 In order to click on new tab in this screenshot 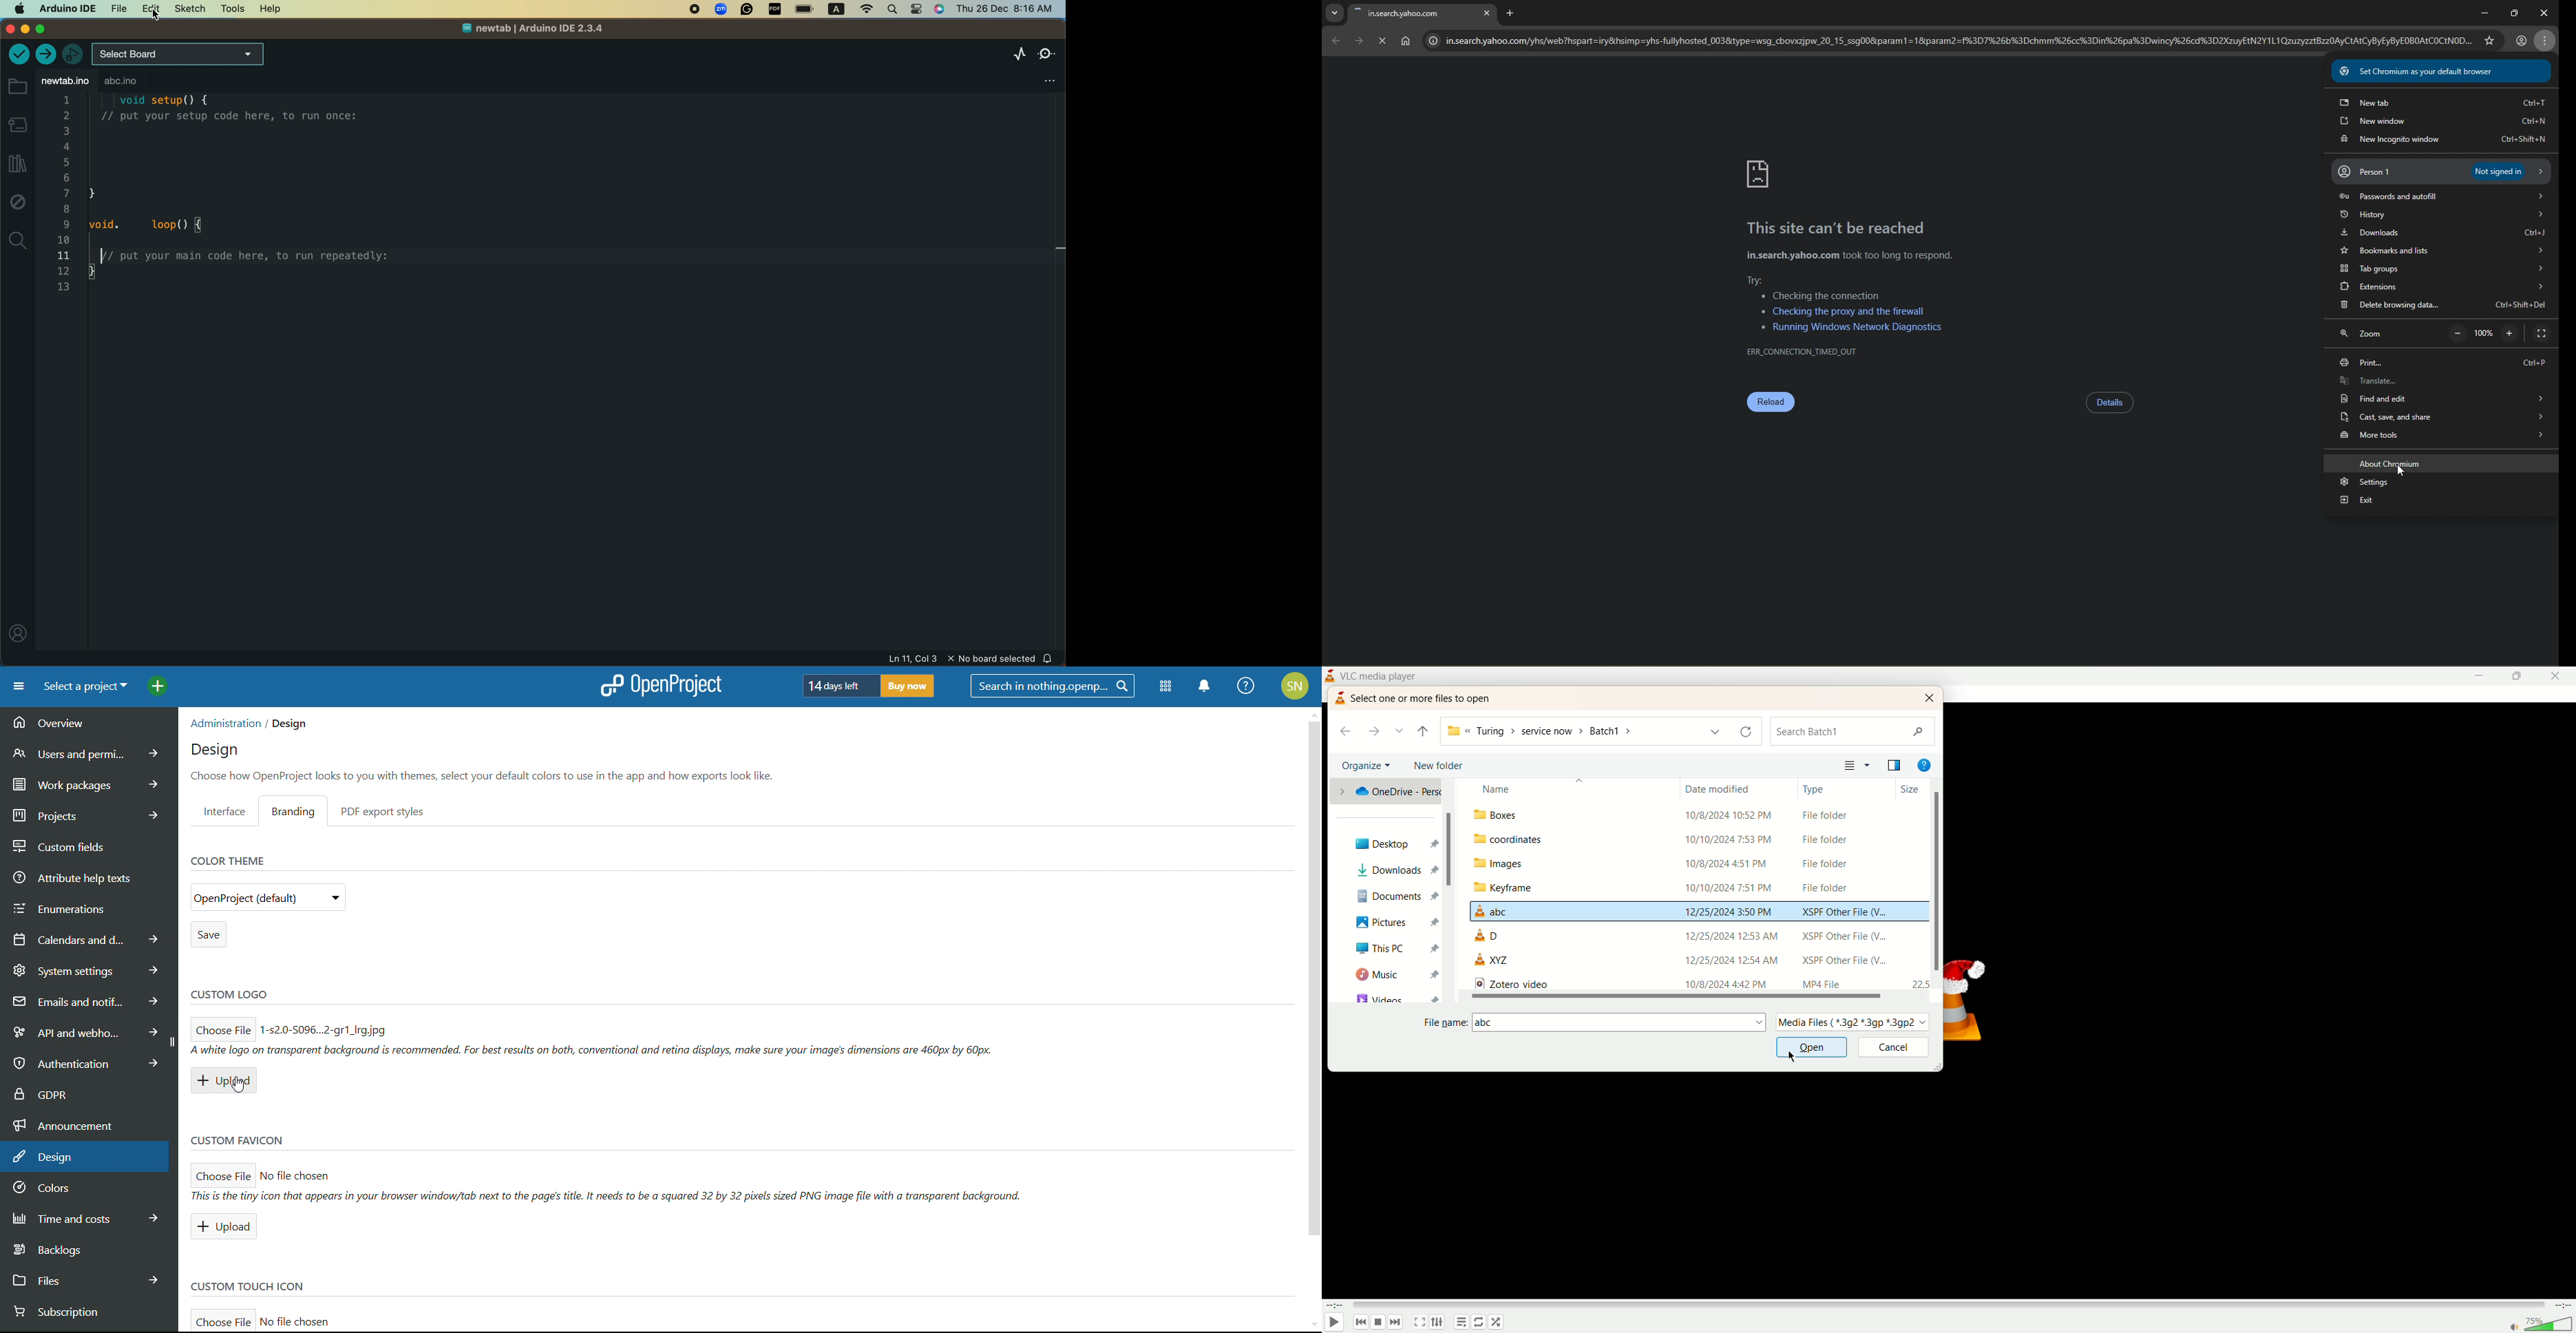, I will do `click(2441, 102)`.